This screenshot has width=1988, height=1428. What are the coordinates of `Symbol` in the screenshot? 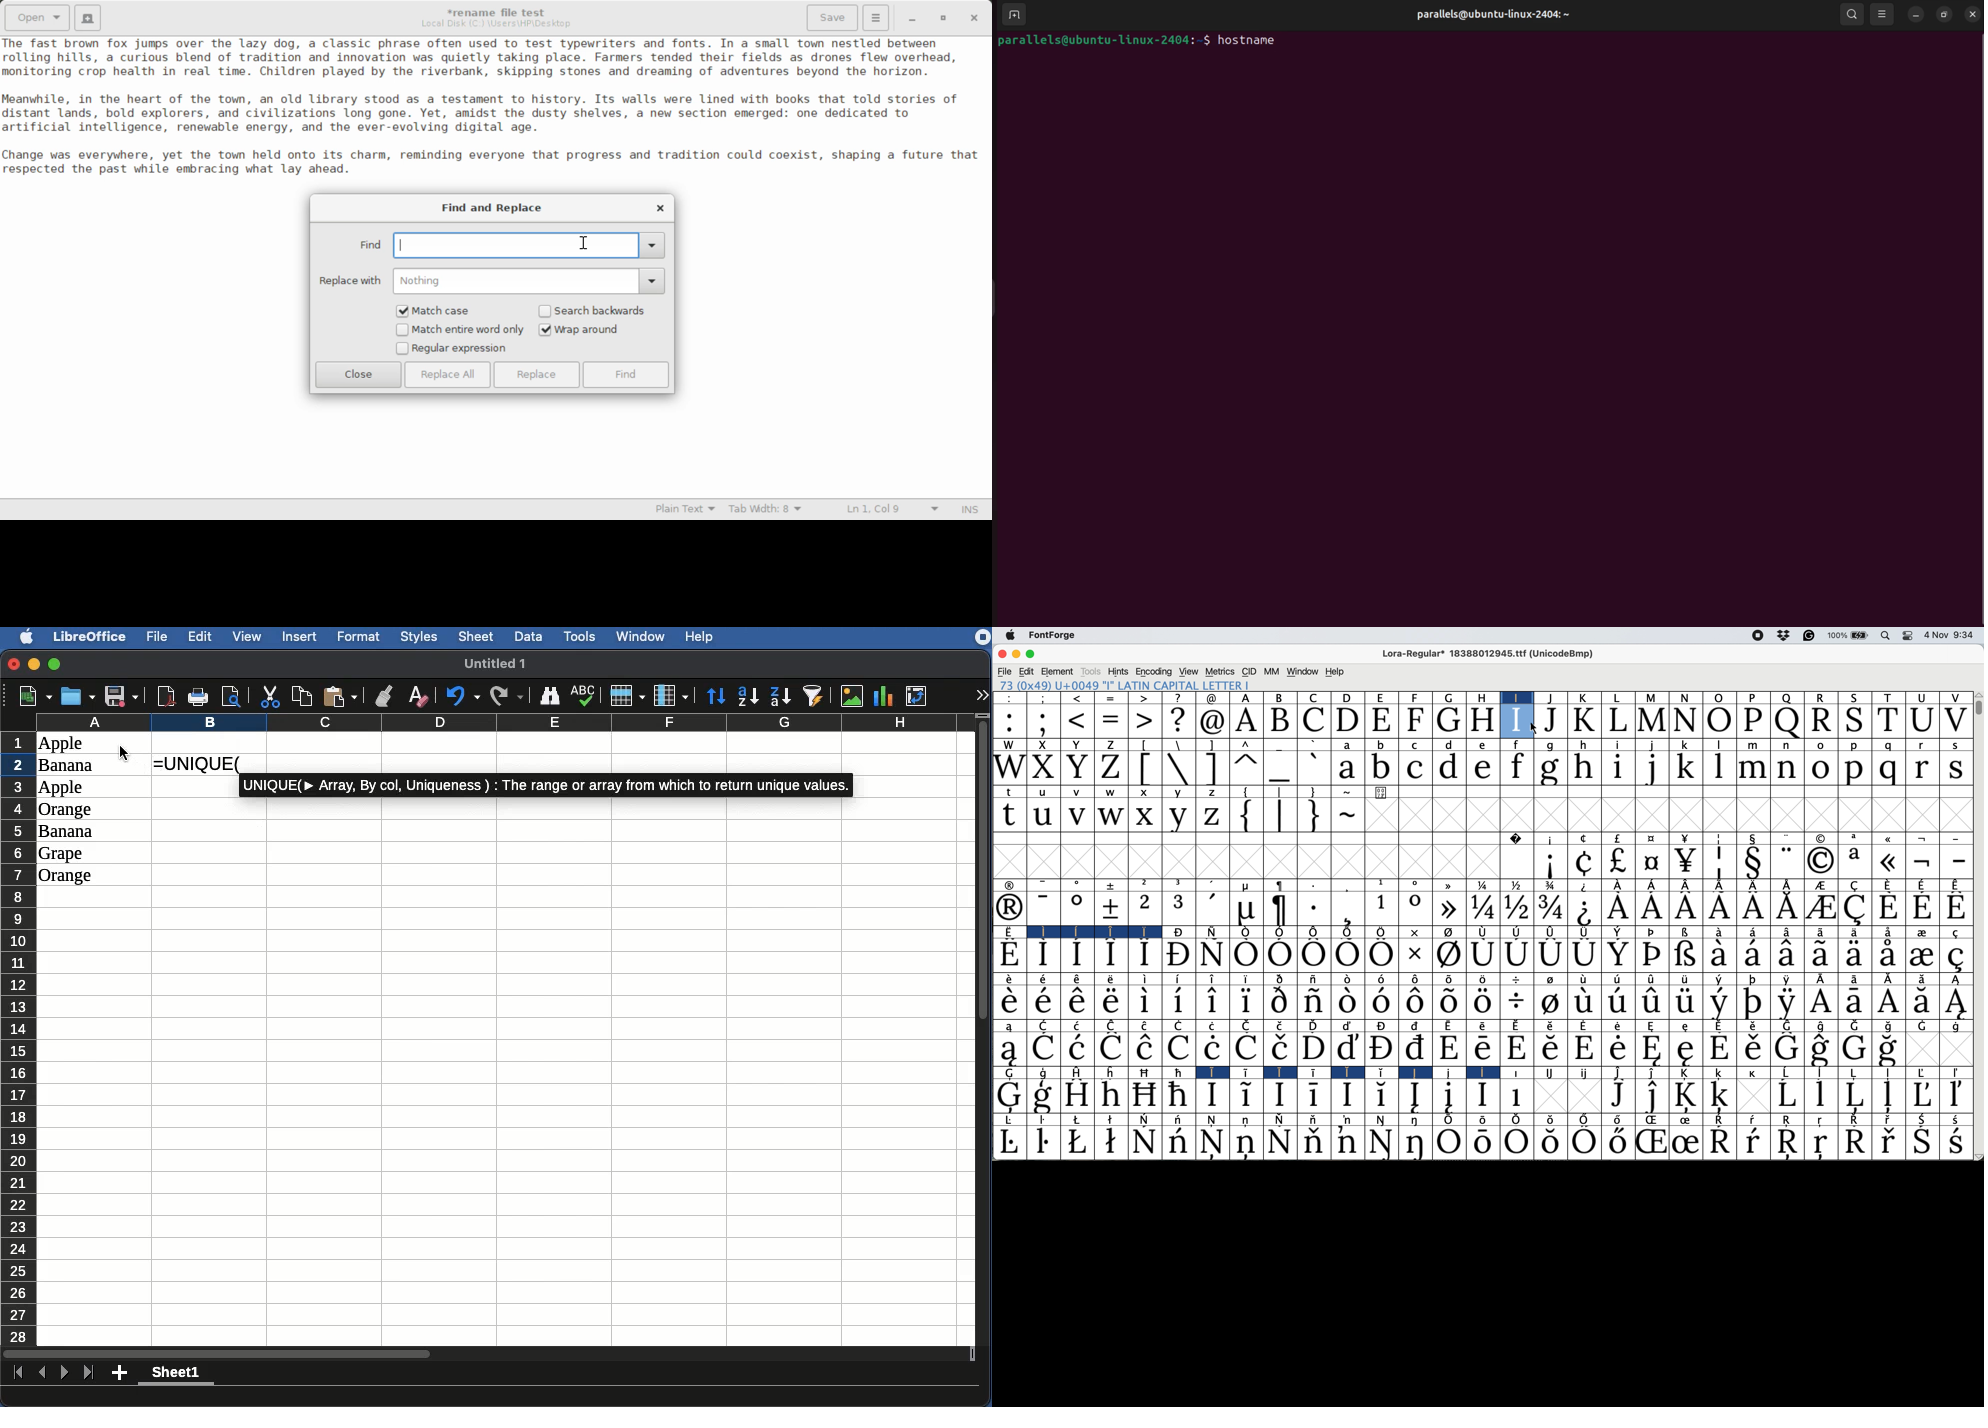 It's located at (1617, 1144).